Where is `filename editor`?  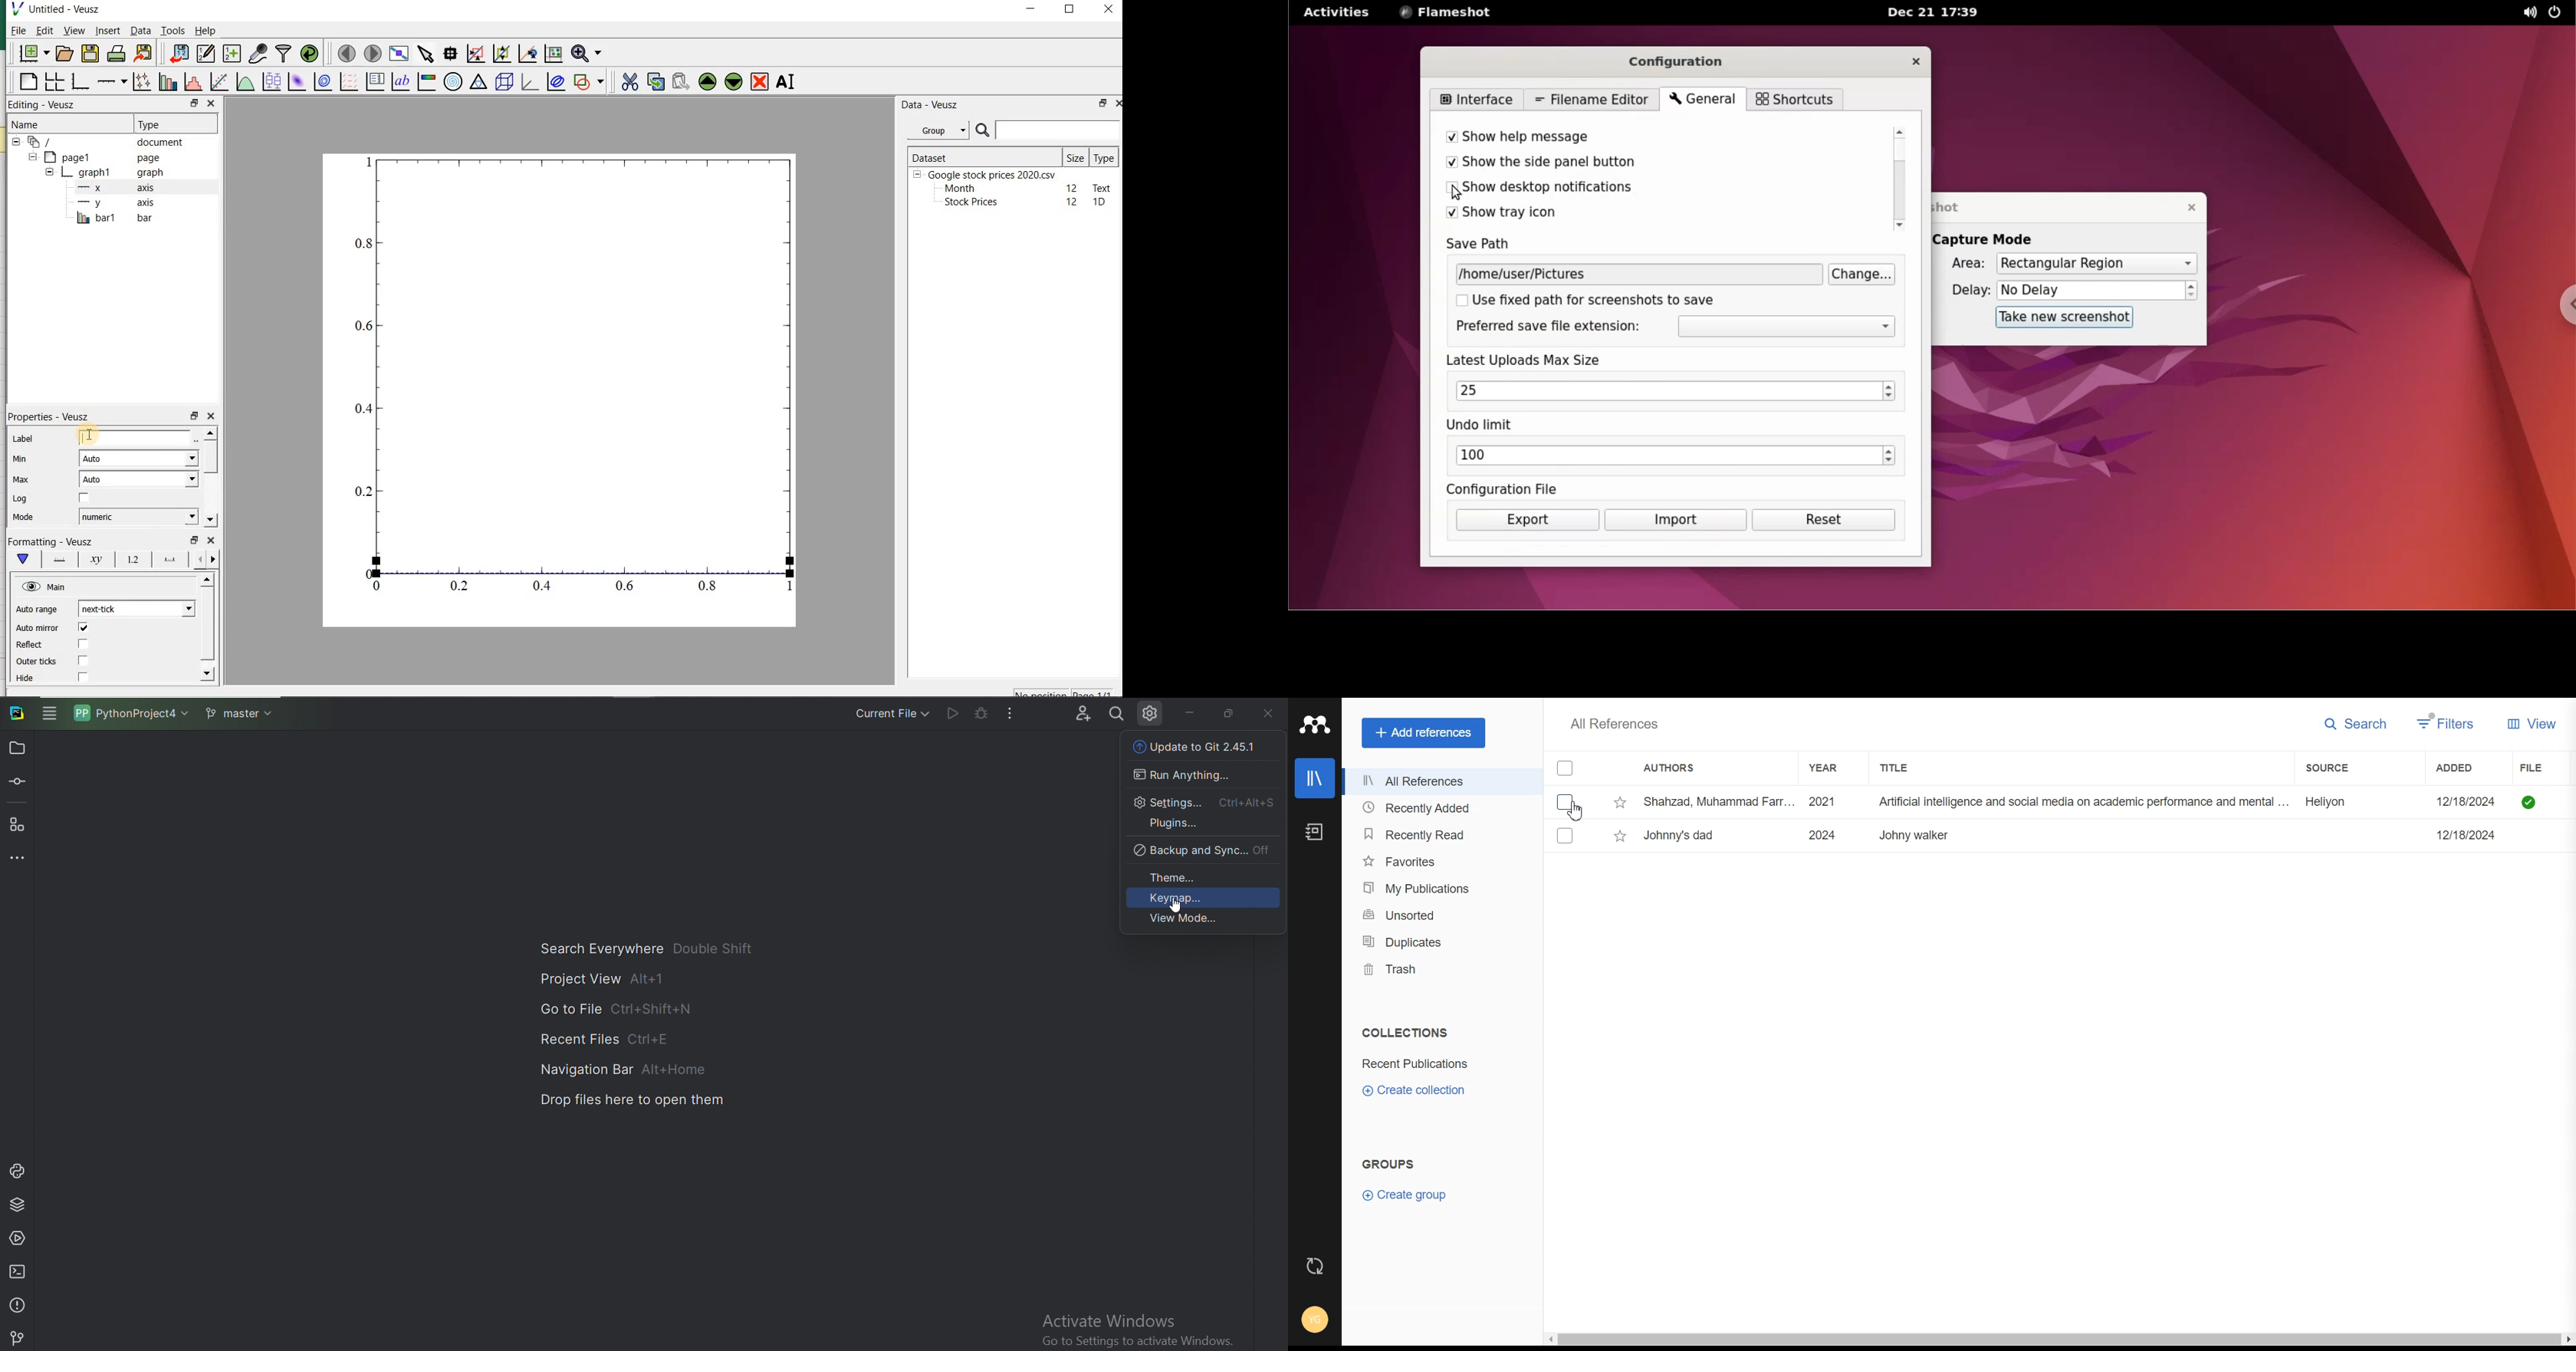 filename editor is located at coordinates (1592, 101).